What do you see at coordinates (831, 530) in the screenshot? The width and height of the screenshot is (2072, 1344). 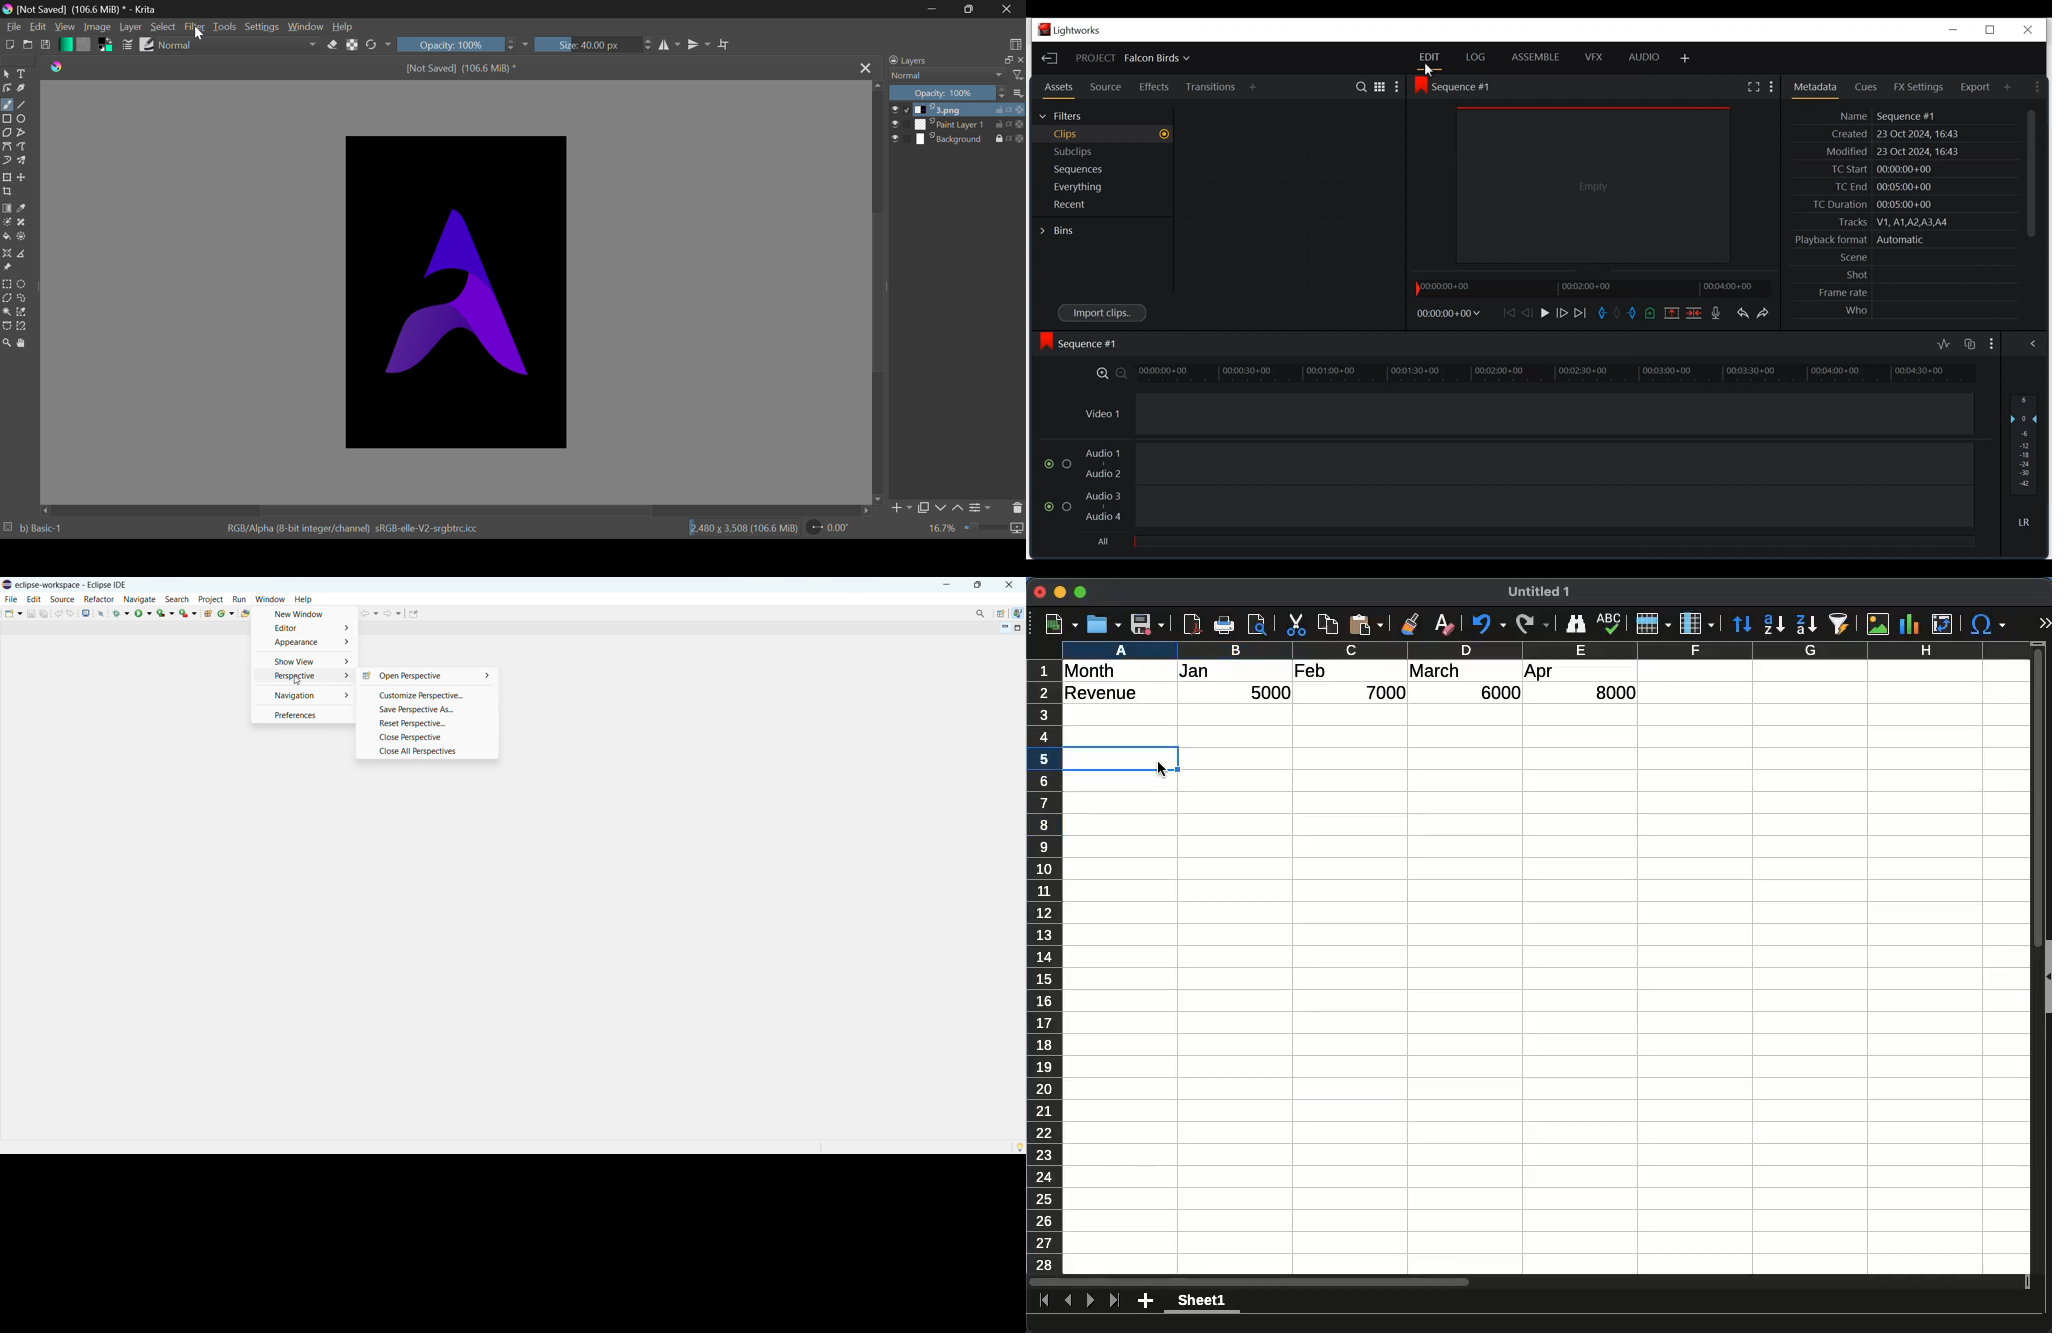 I see `0.00` at bounding box center [831, 530].